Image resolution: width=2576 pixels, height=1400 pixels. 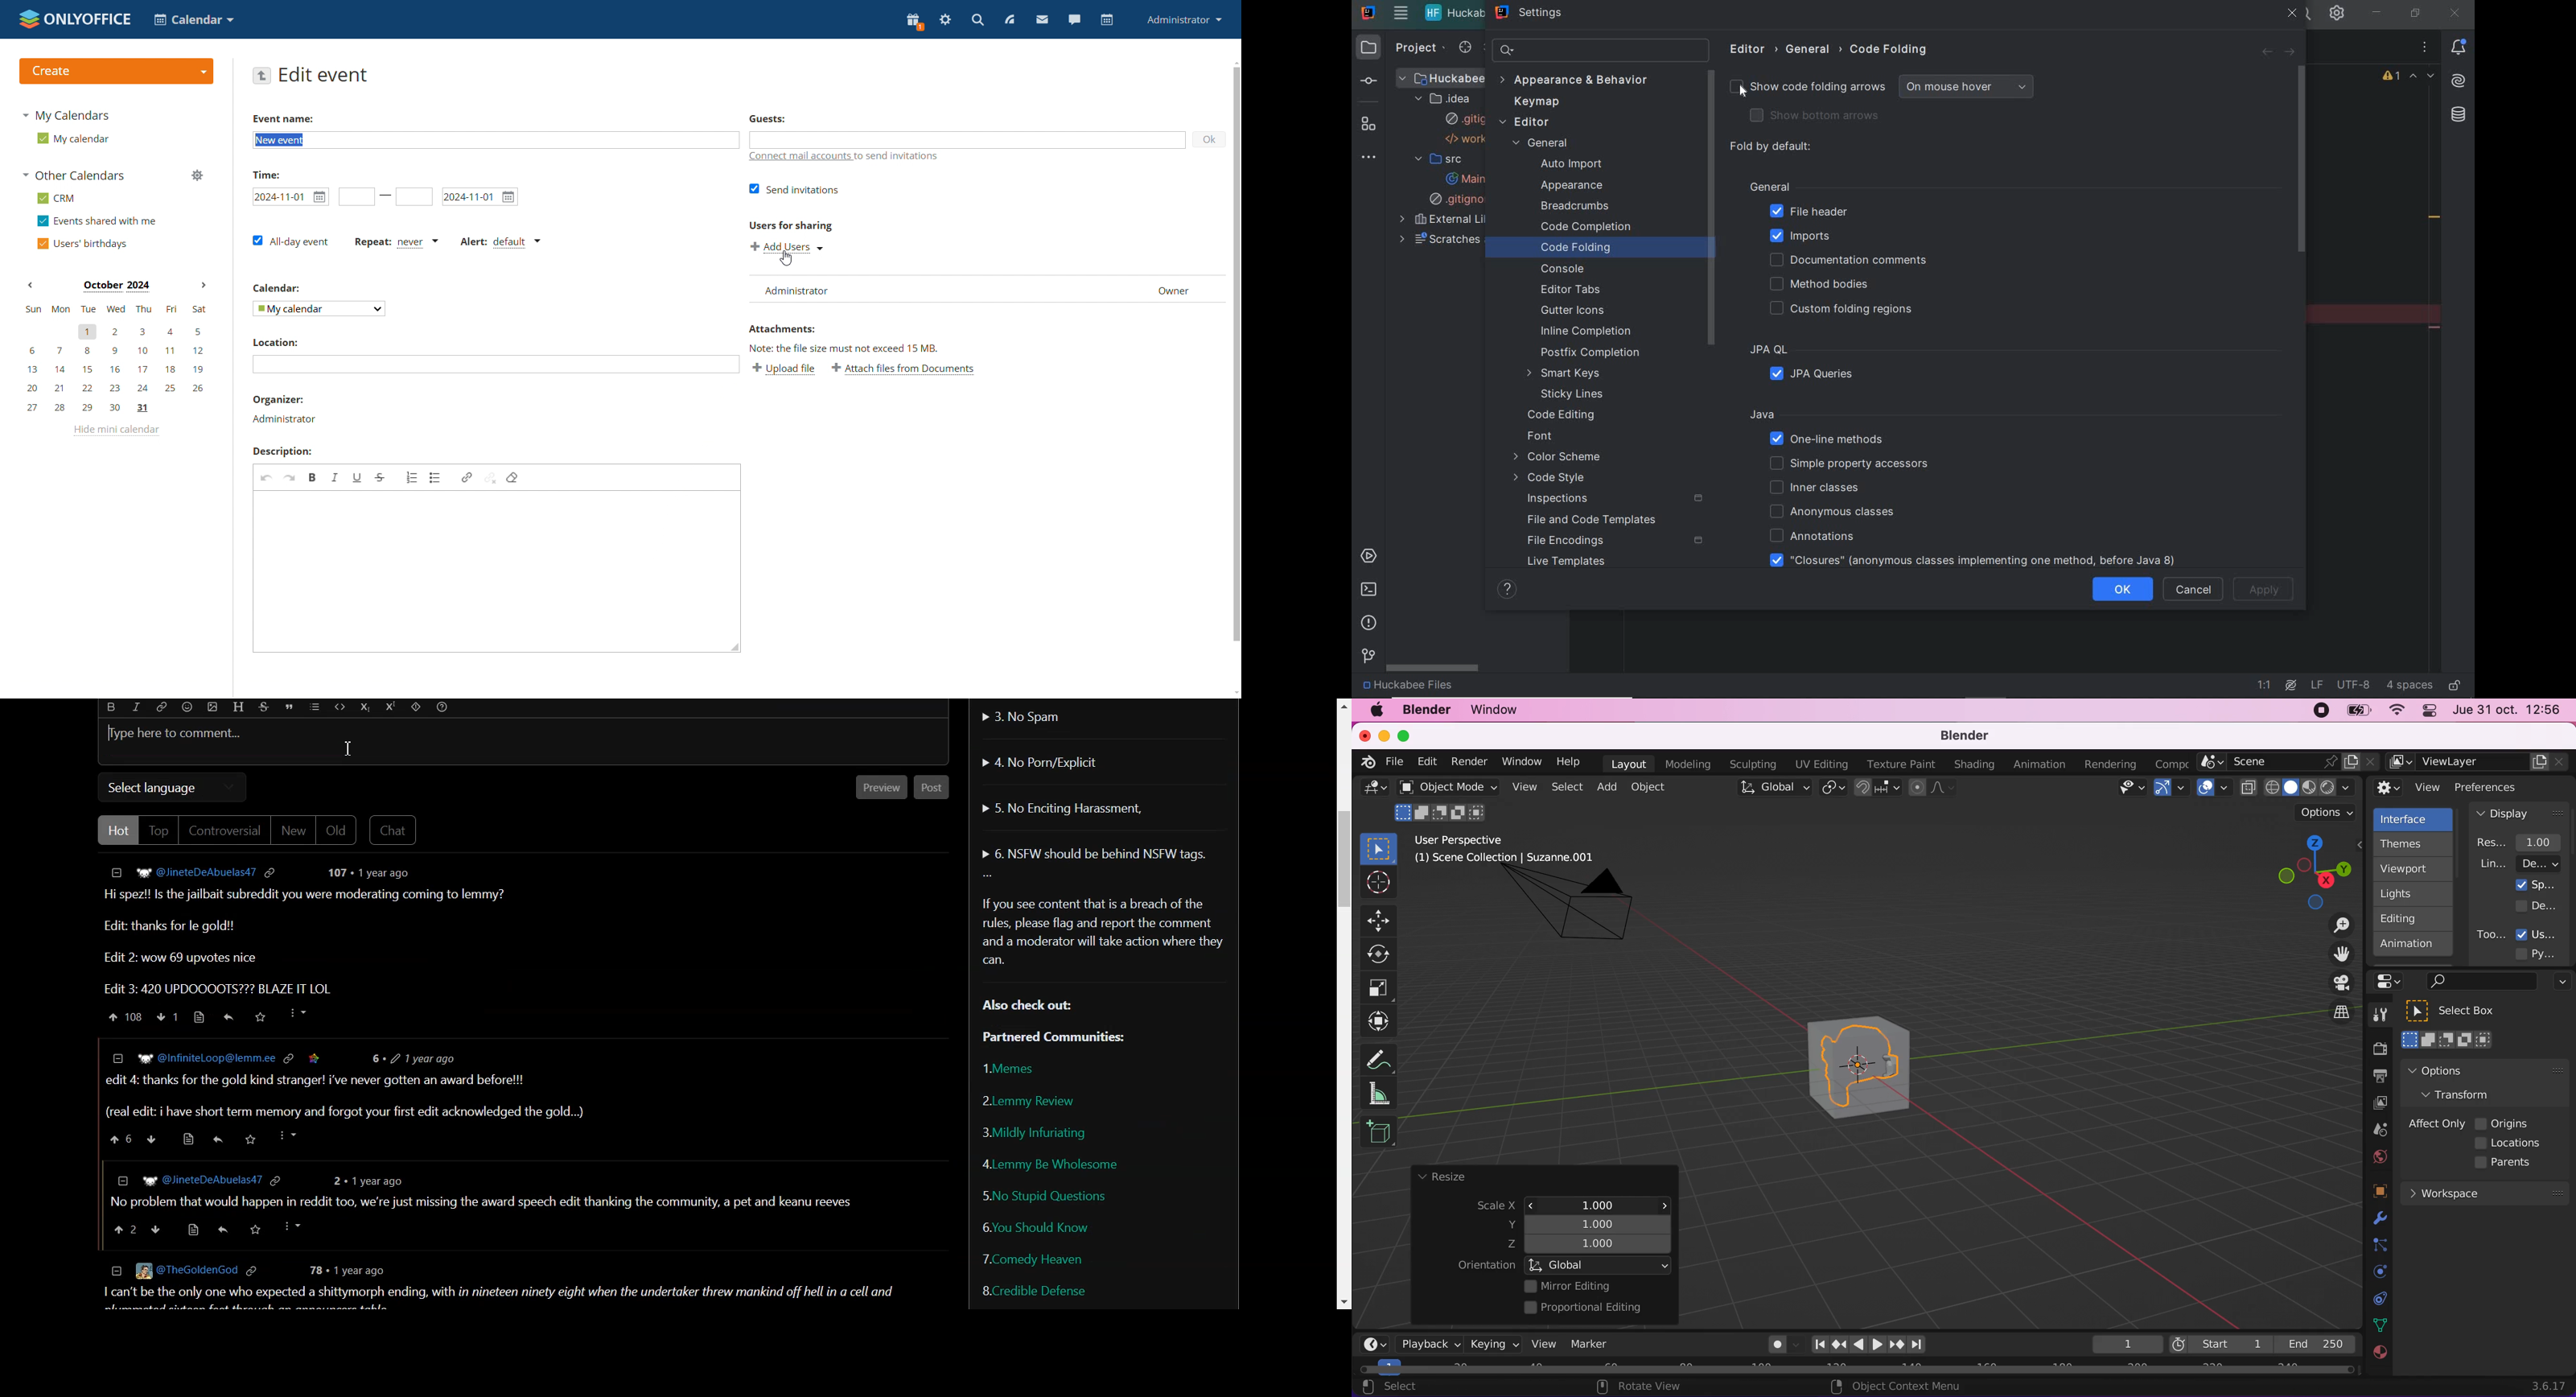 What do you see at coordinates (1377, 883) in the screenshot?
I see `` at bounding box center [1377, 883].